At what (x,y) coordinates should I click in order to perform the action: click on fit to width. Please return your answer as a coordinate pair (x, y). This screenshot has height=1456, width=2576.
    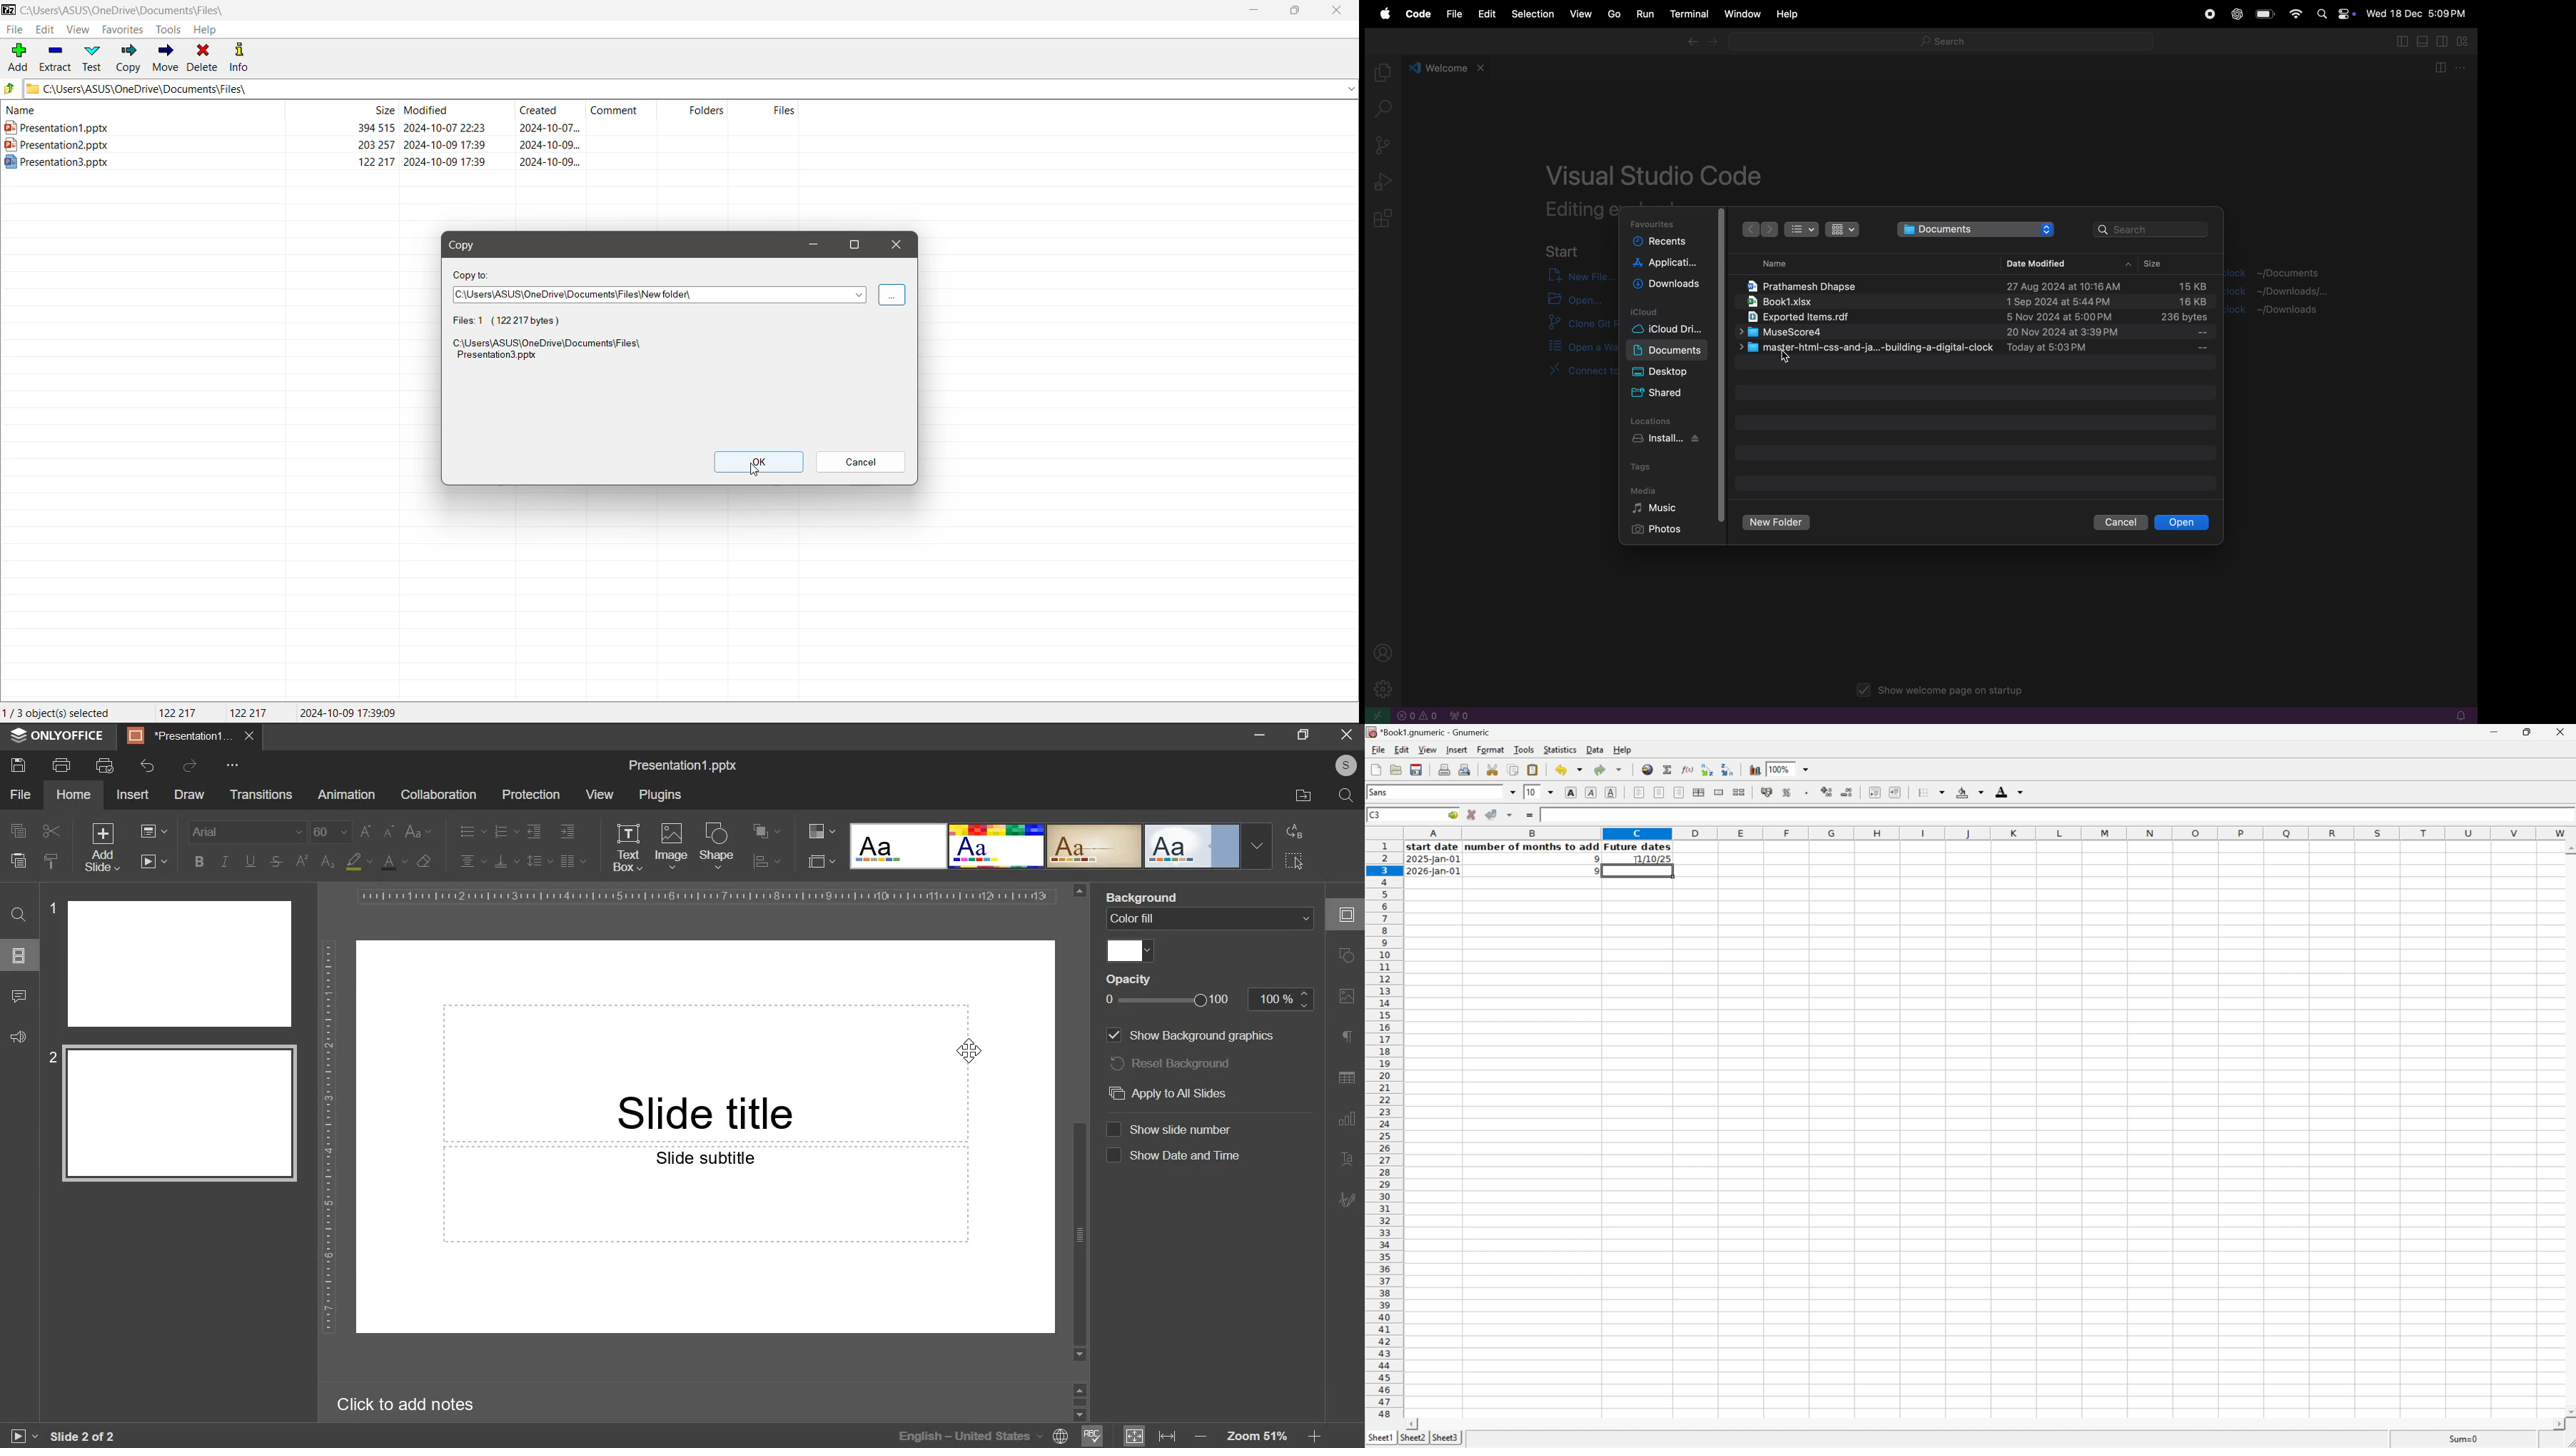
    Looking at the image, I should click on (1169, 1435).